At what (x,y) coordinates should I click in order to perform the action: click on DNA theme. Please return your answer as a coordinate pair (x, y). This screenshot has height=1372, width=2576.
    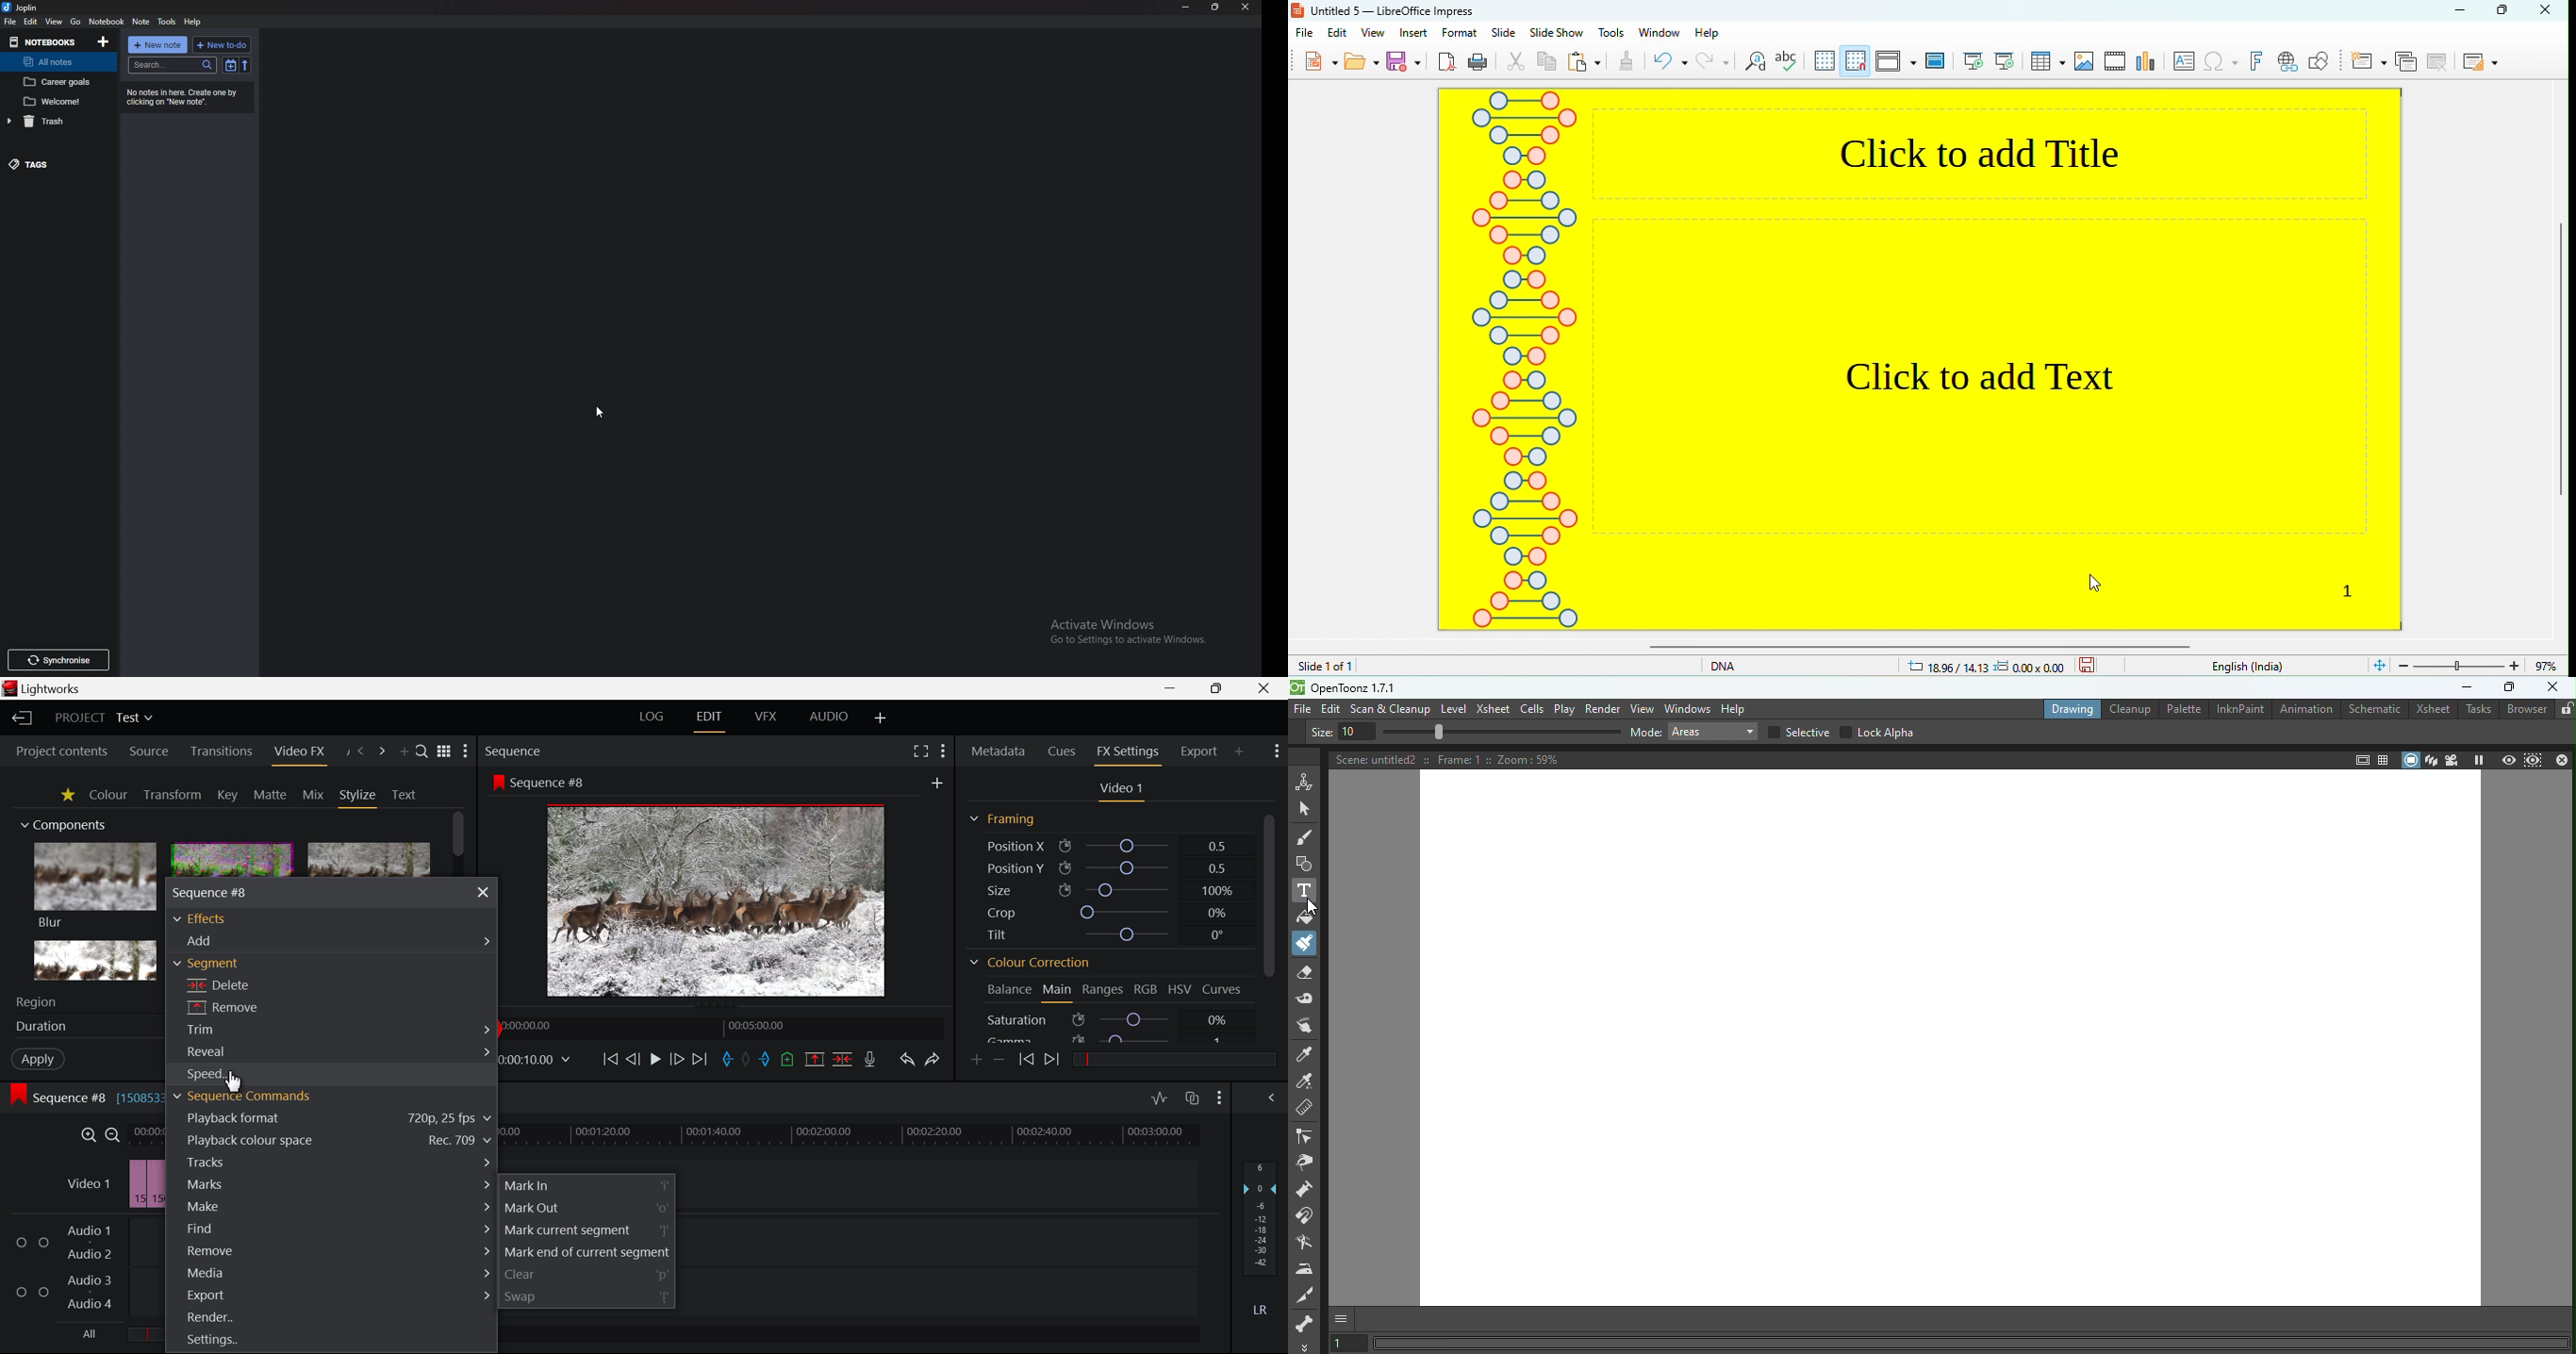
    Looking at the image, I should click on (1524, 359).